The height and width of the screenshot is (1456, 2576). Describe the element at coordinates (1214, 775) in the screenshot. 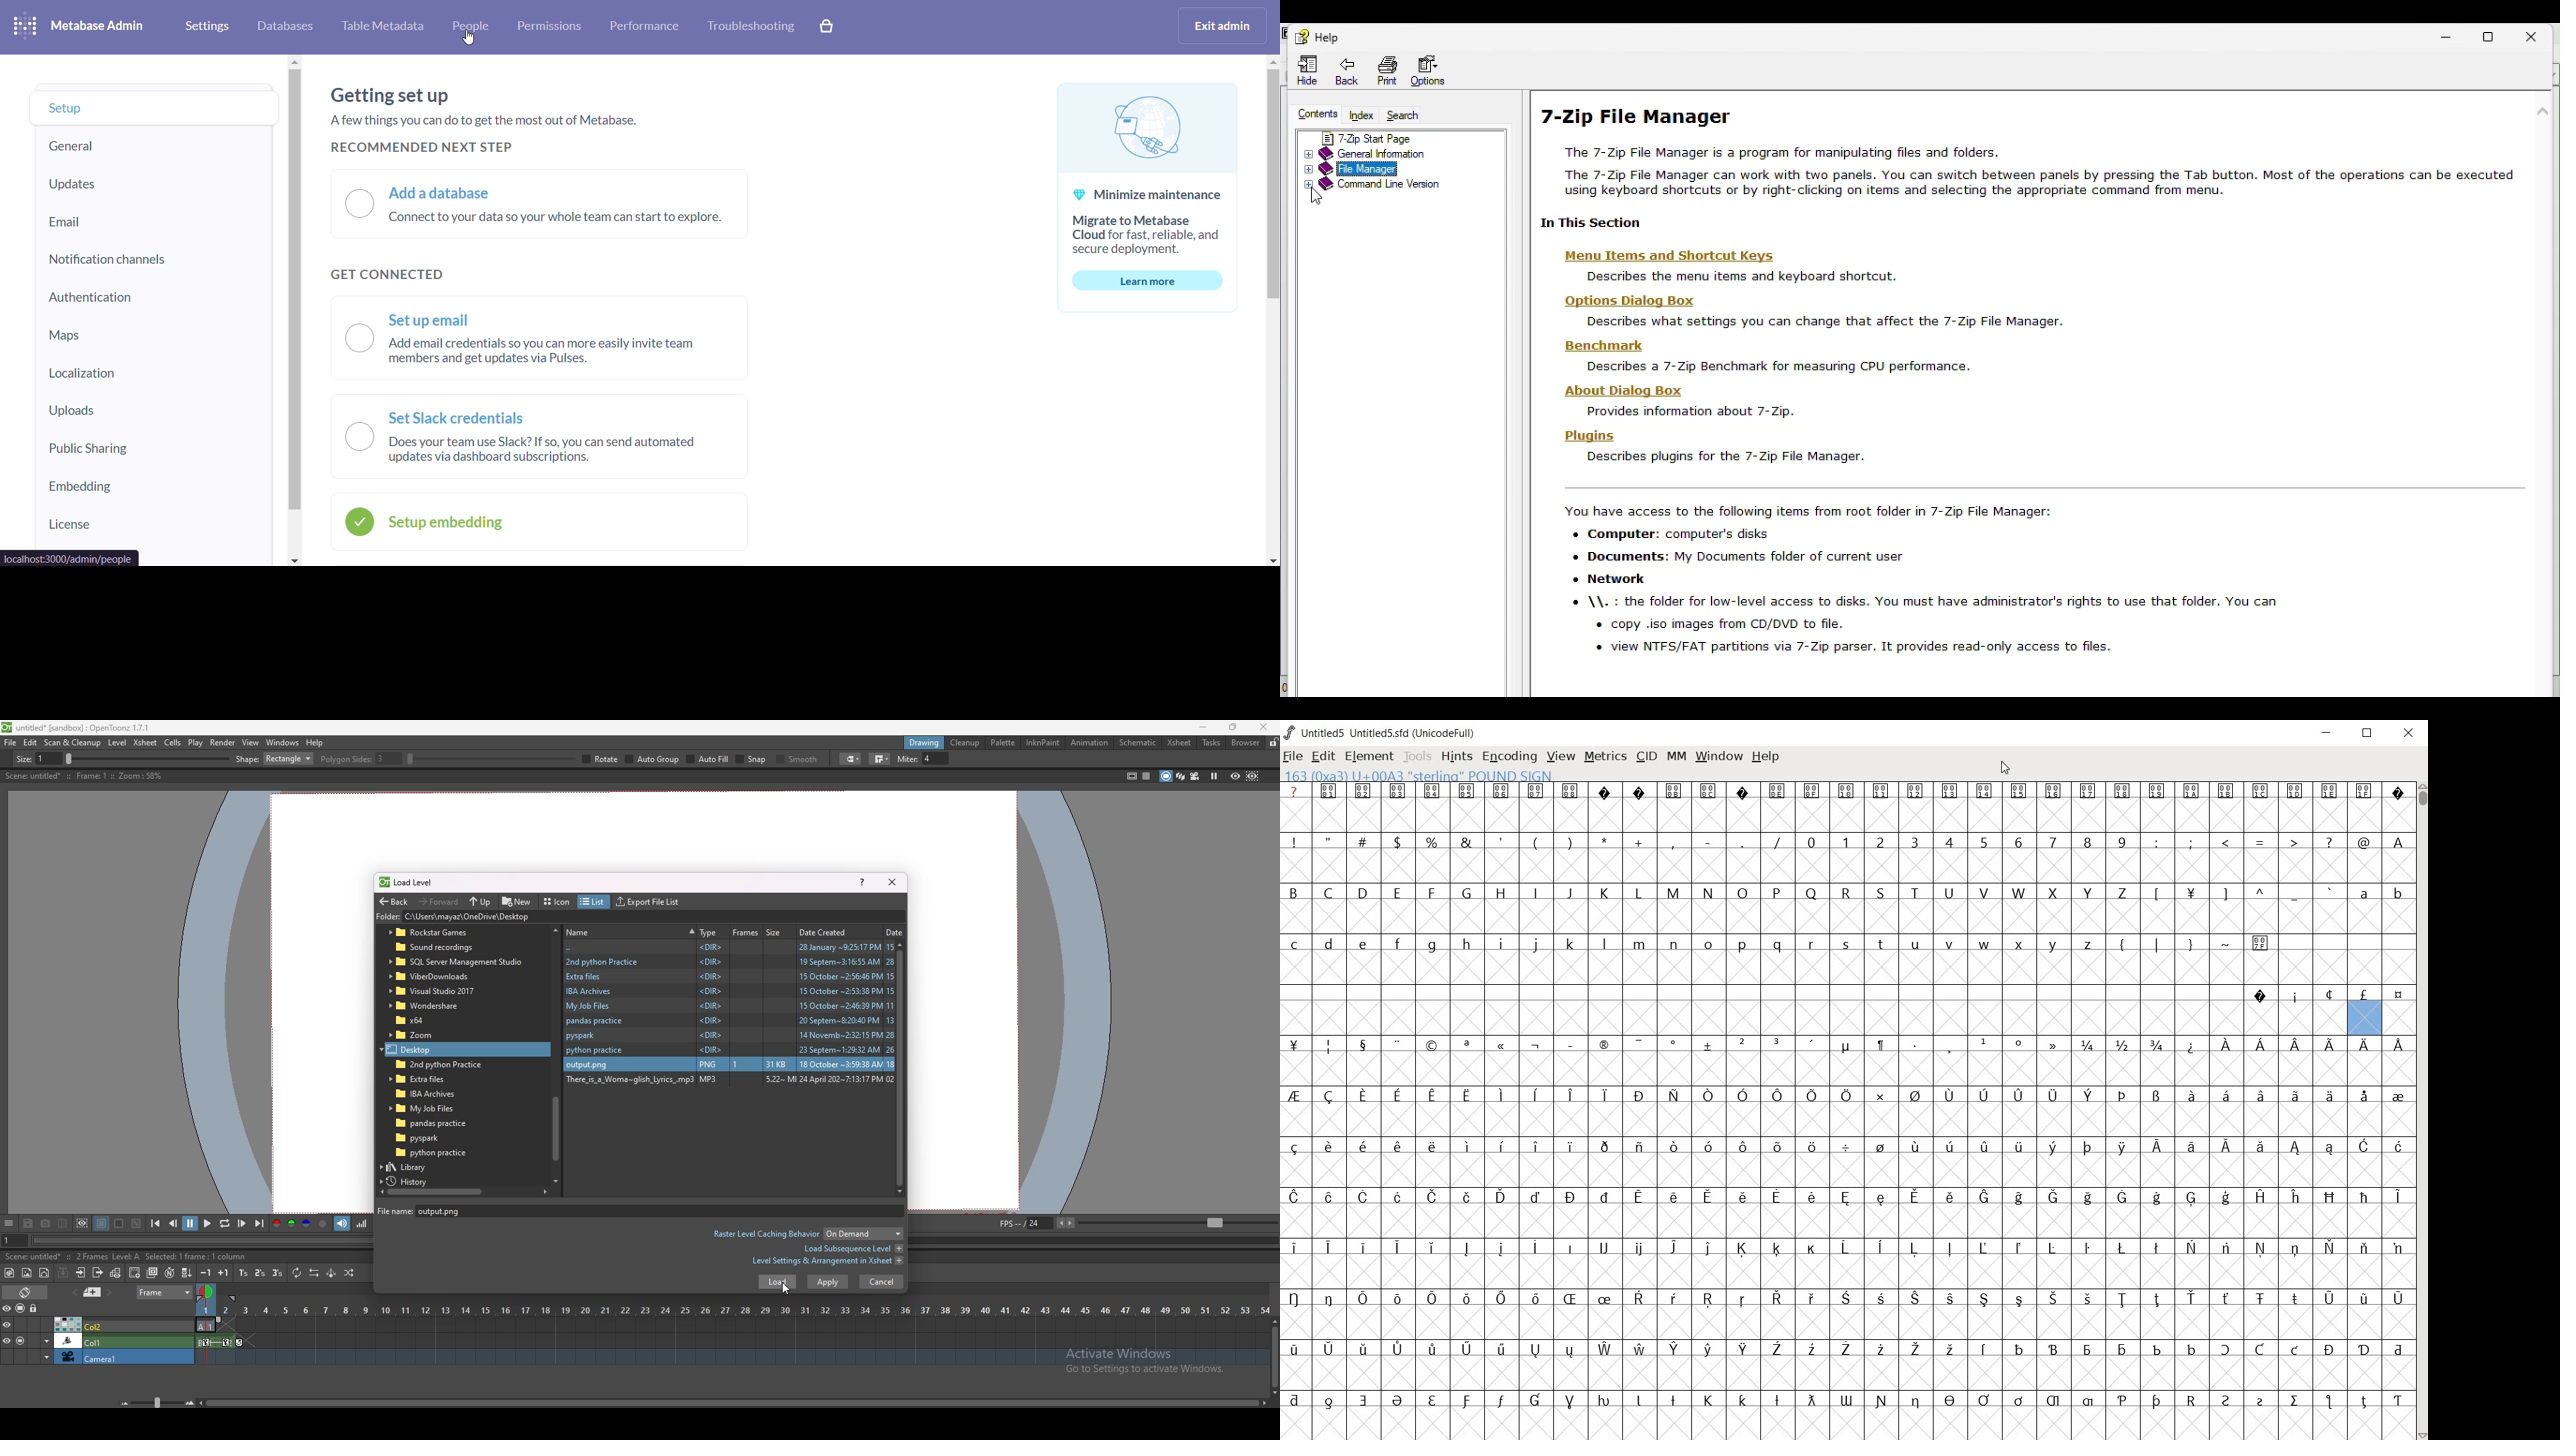

I see `freeze` at that location.